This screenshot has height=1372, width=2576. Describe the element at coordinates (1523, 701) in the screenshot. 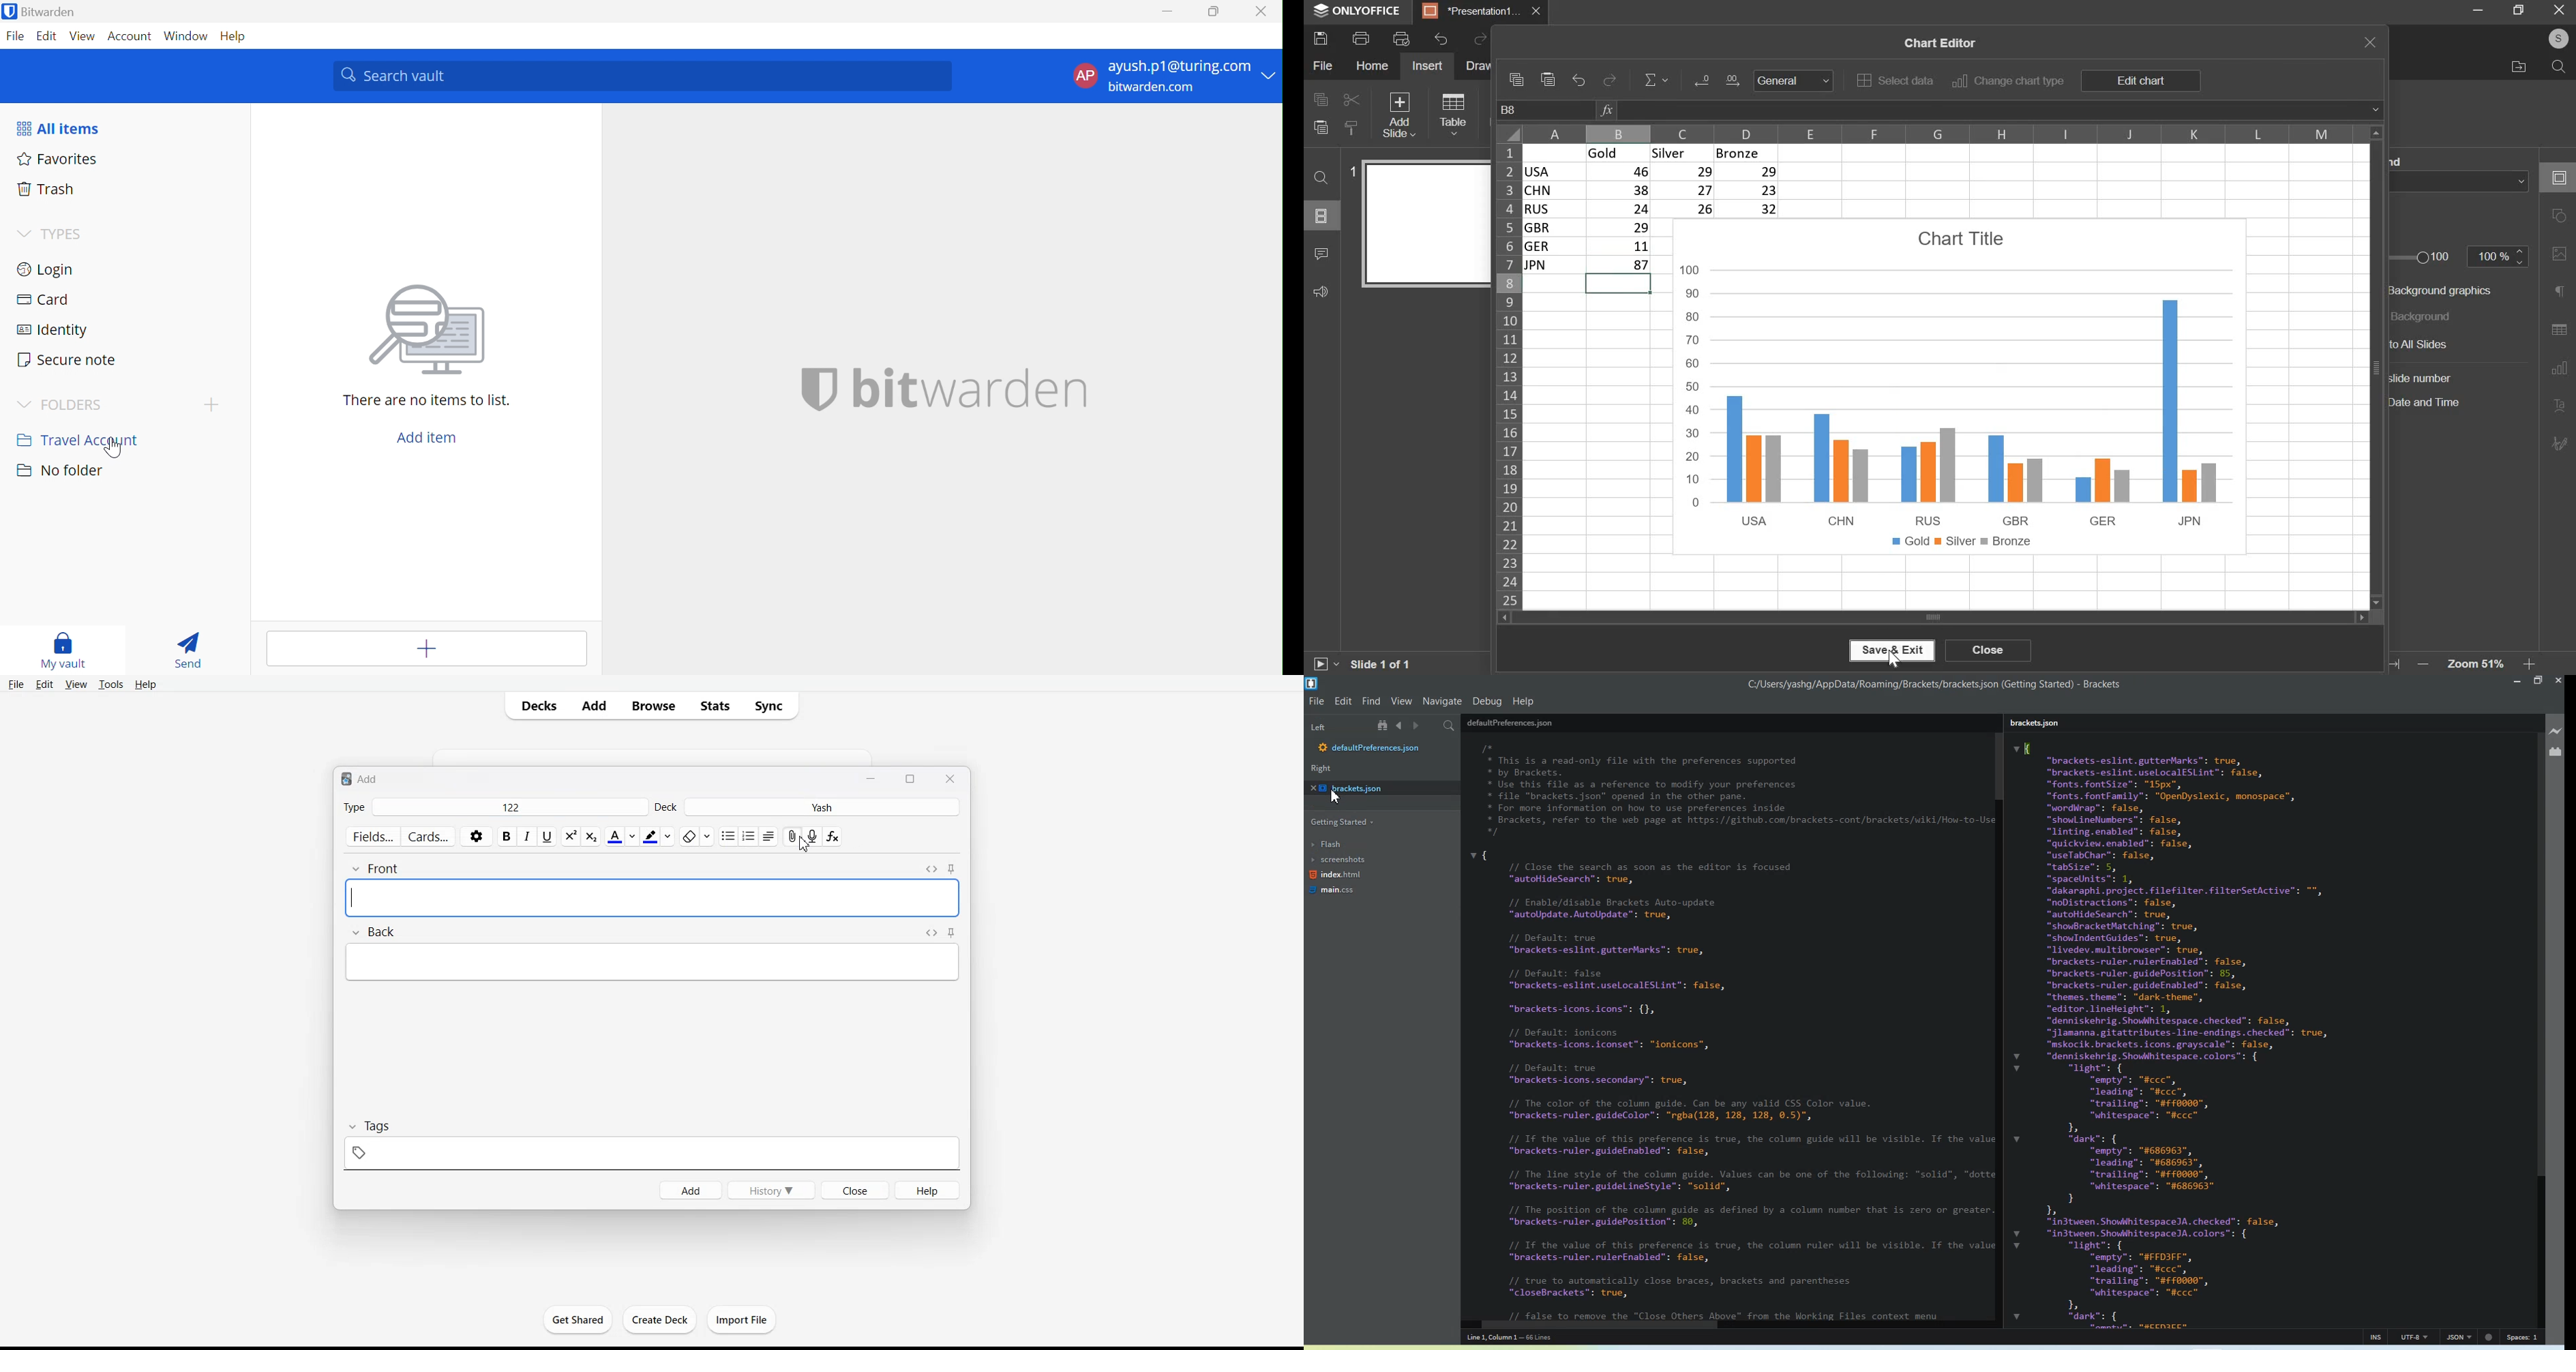

I see `Help` at that location.